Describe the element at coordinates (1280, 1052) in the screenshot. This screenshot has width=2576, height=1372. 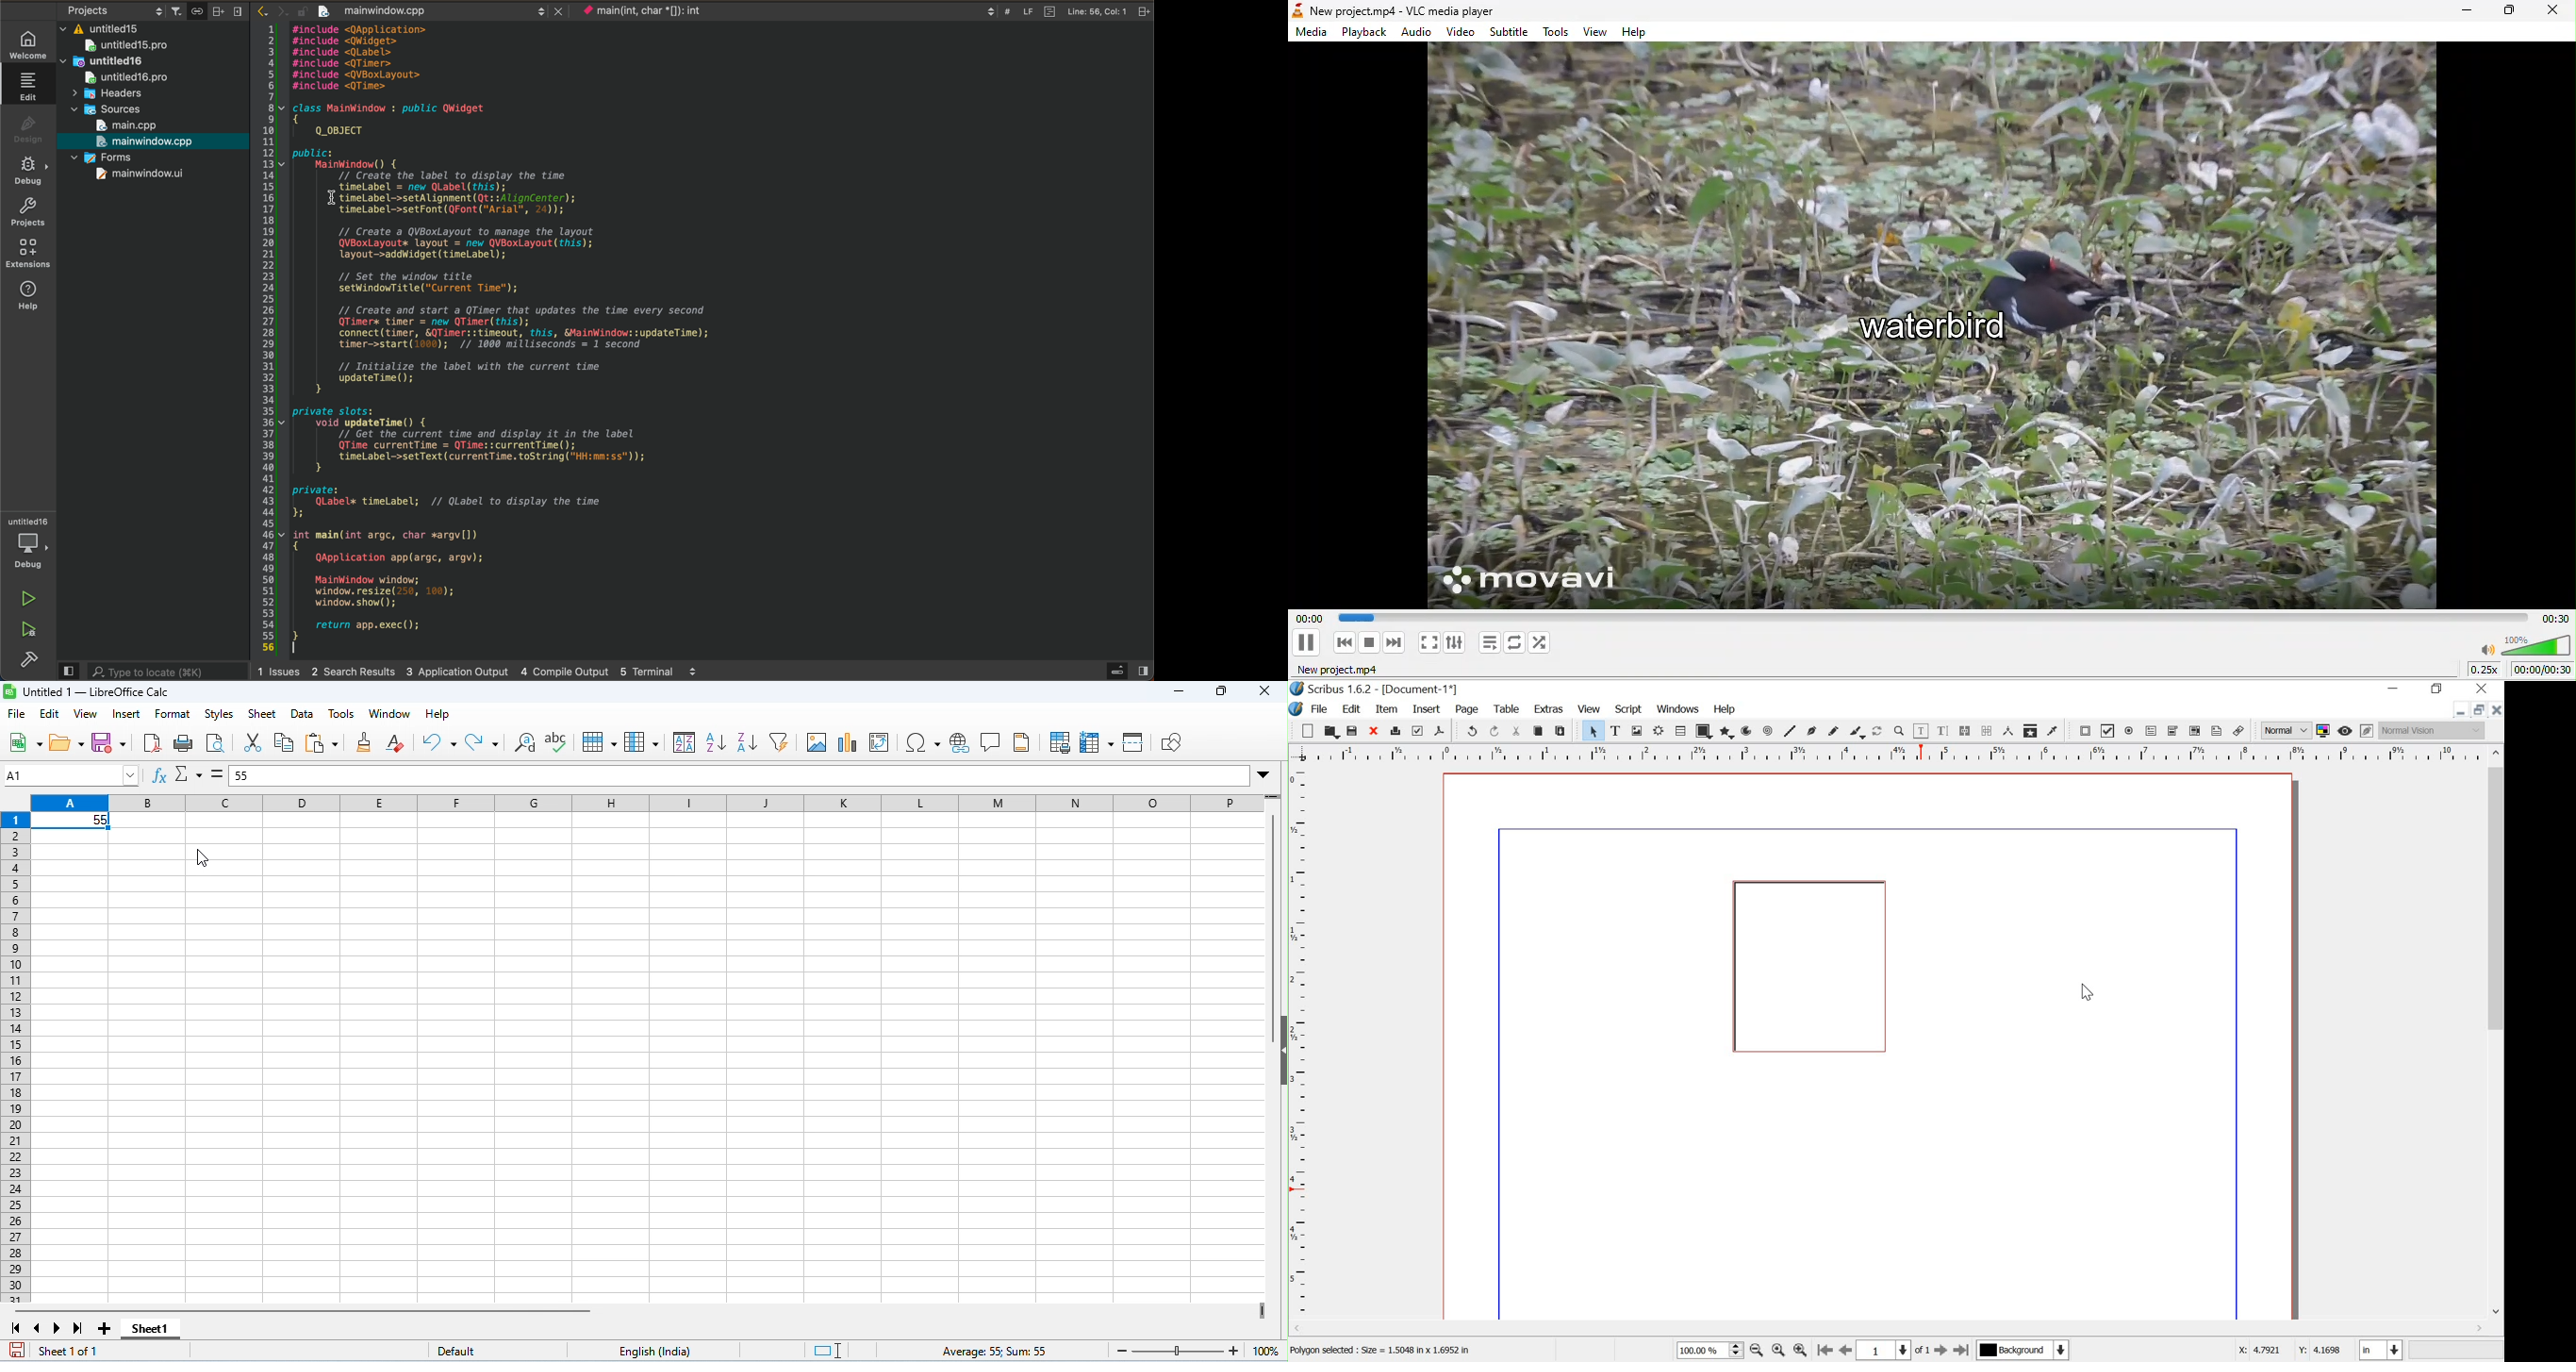
I see `hide` at that location.